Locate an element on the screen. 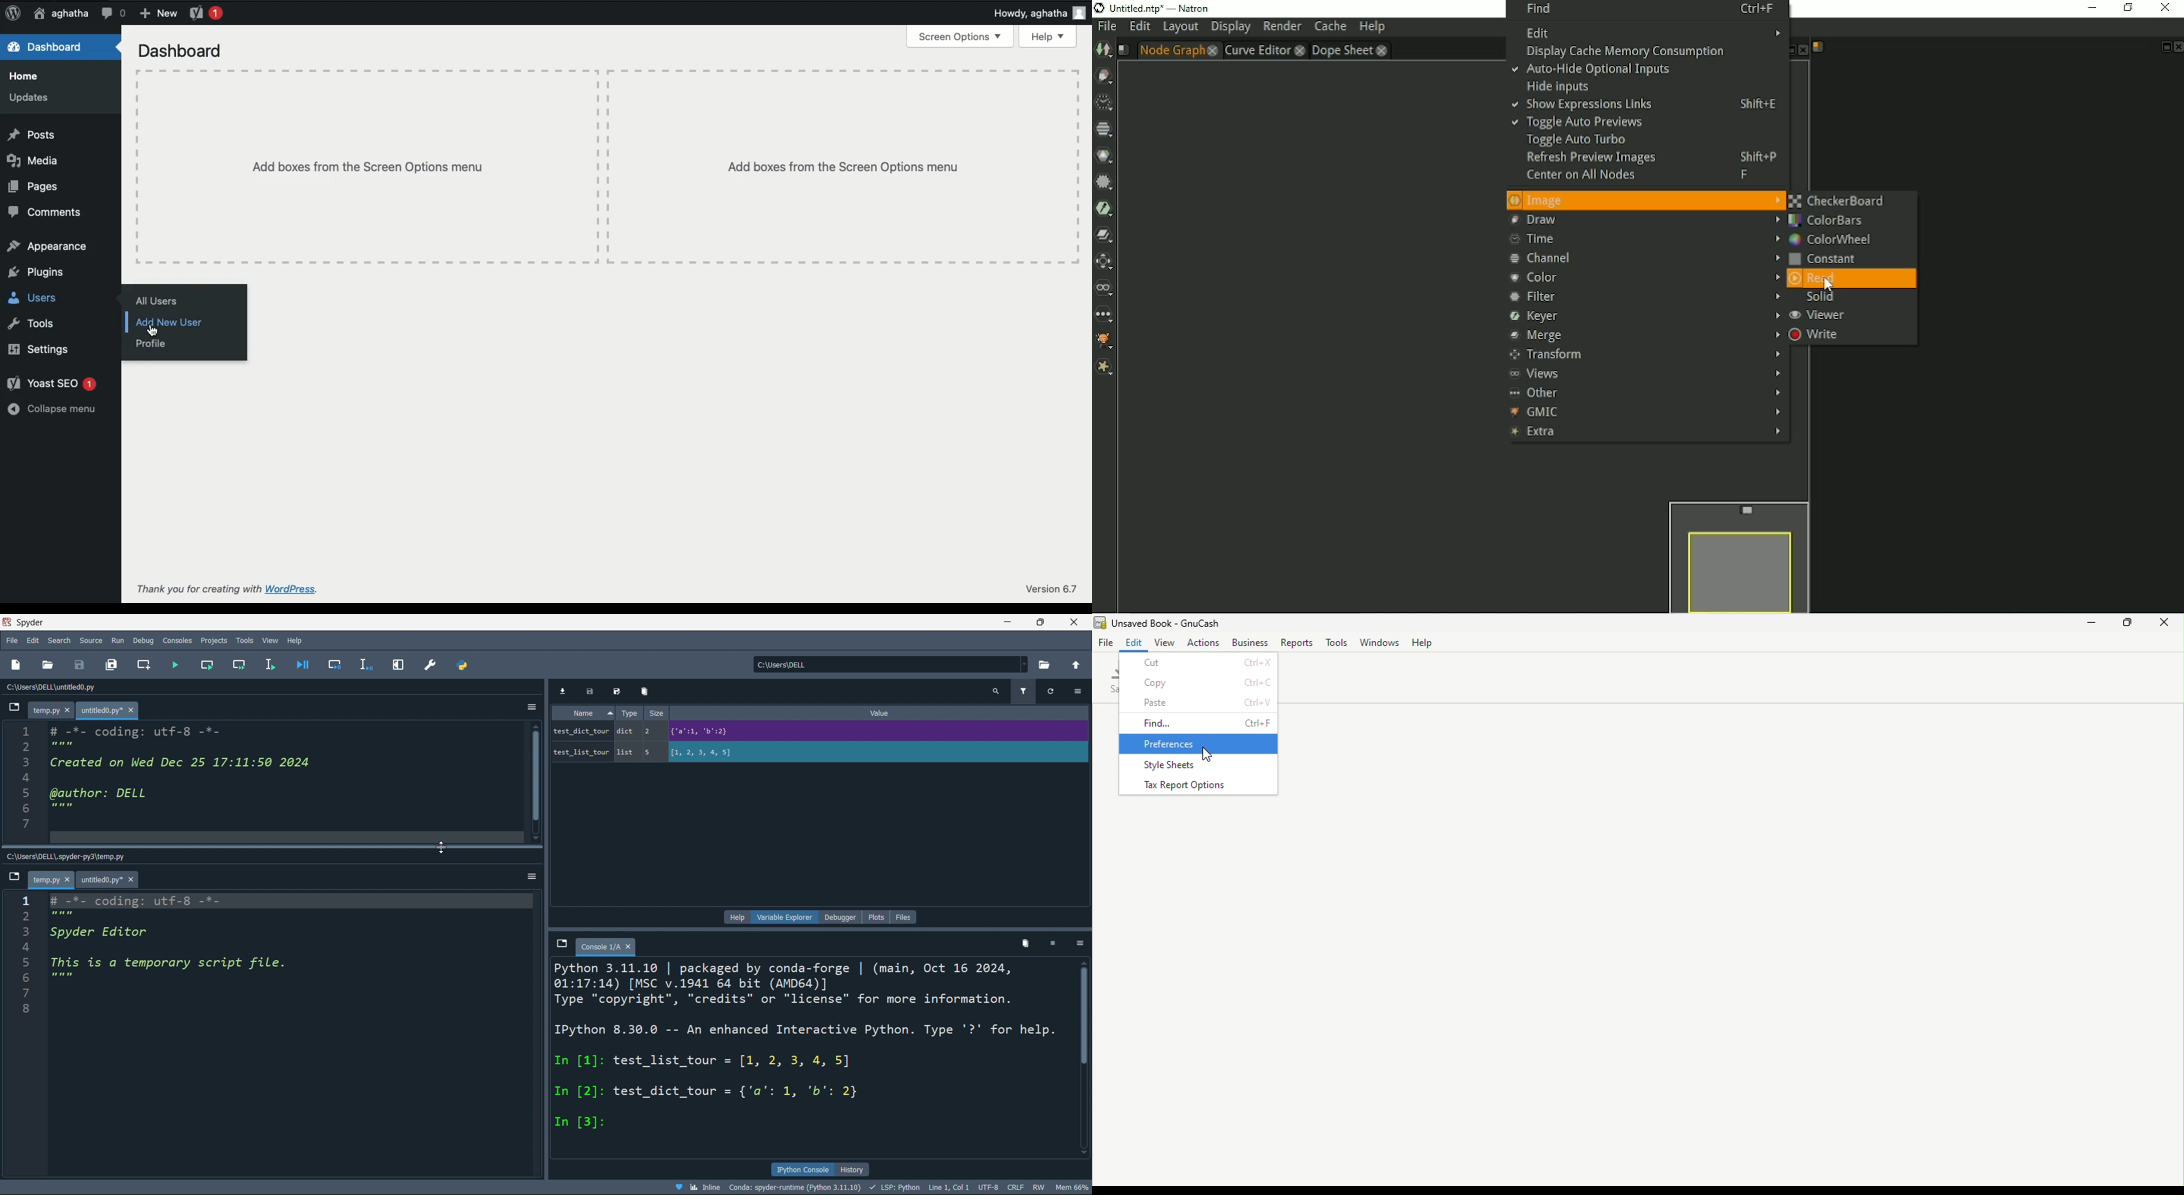 The width and height of the screenshot is (2184, 1204). temp.py is located at coordinates (53, 711).